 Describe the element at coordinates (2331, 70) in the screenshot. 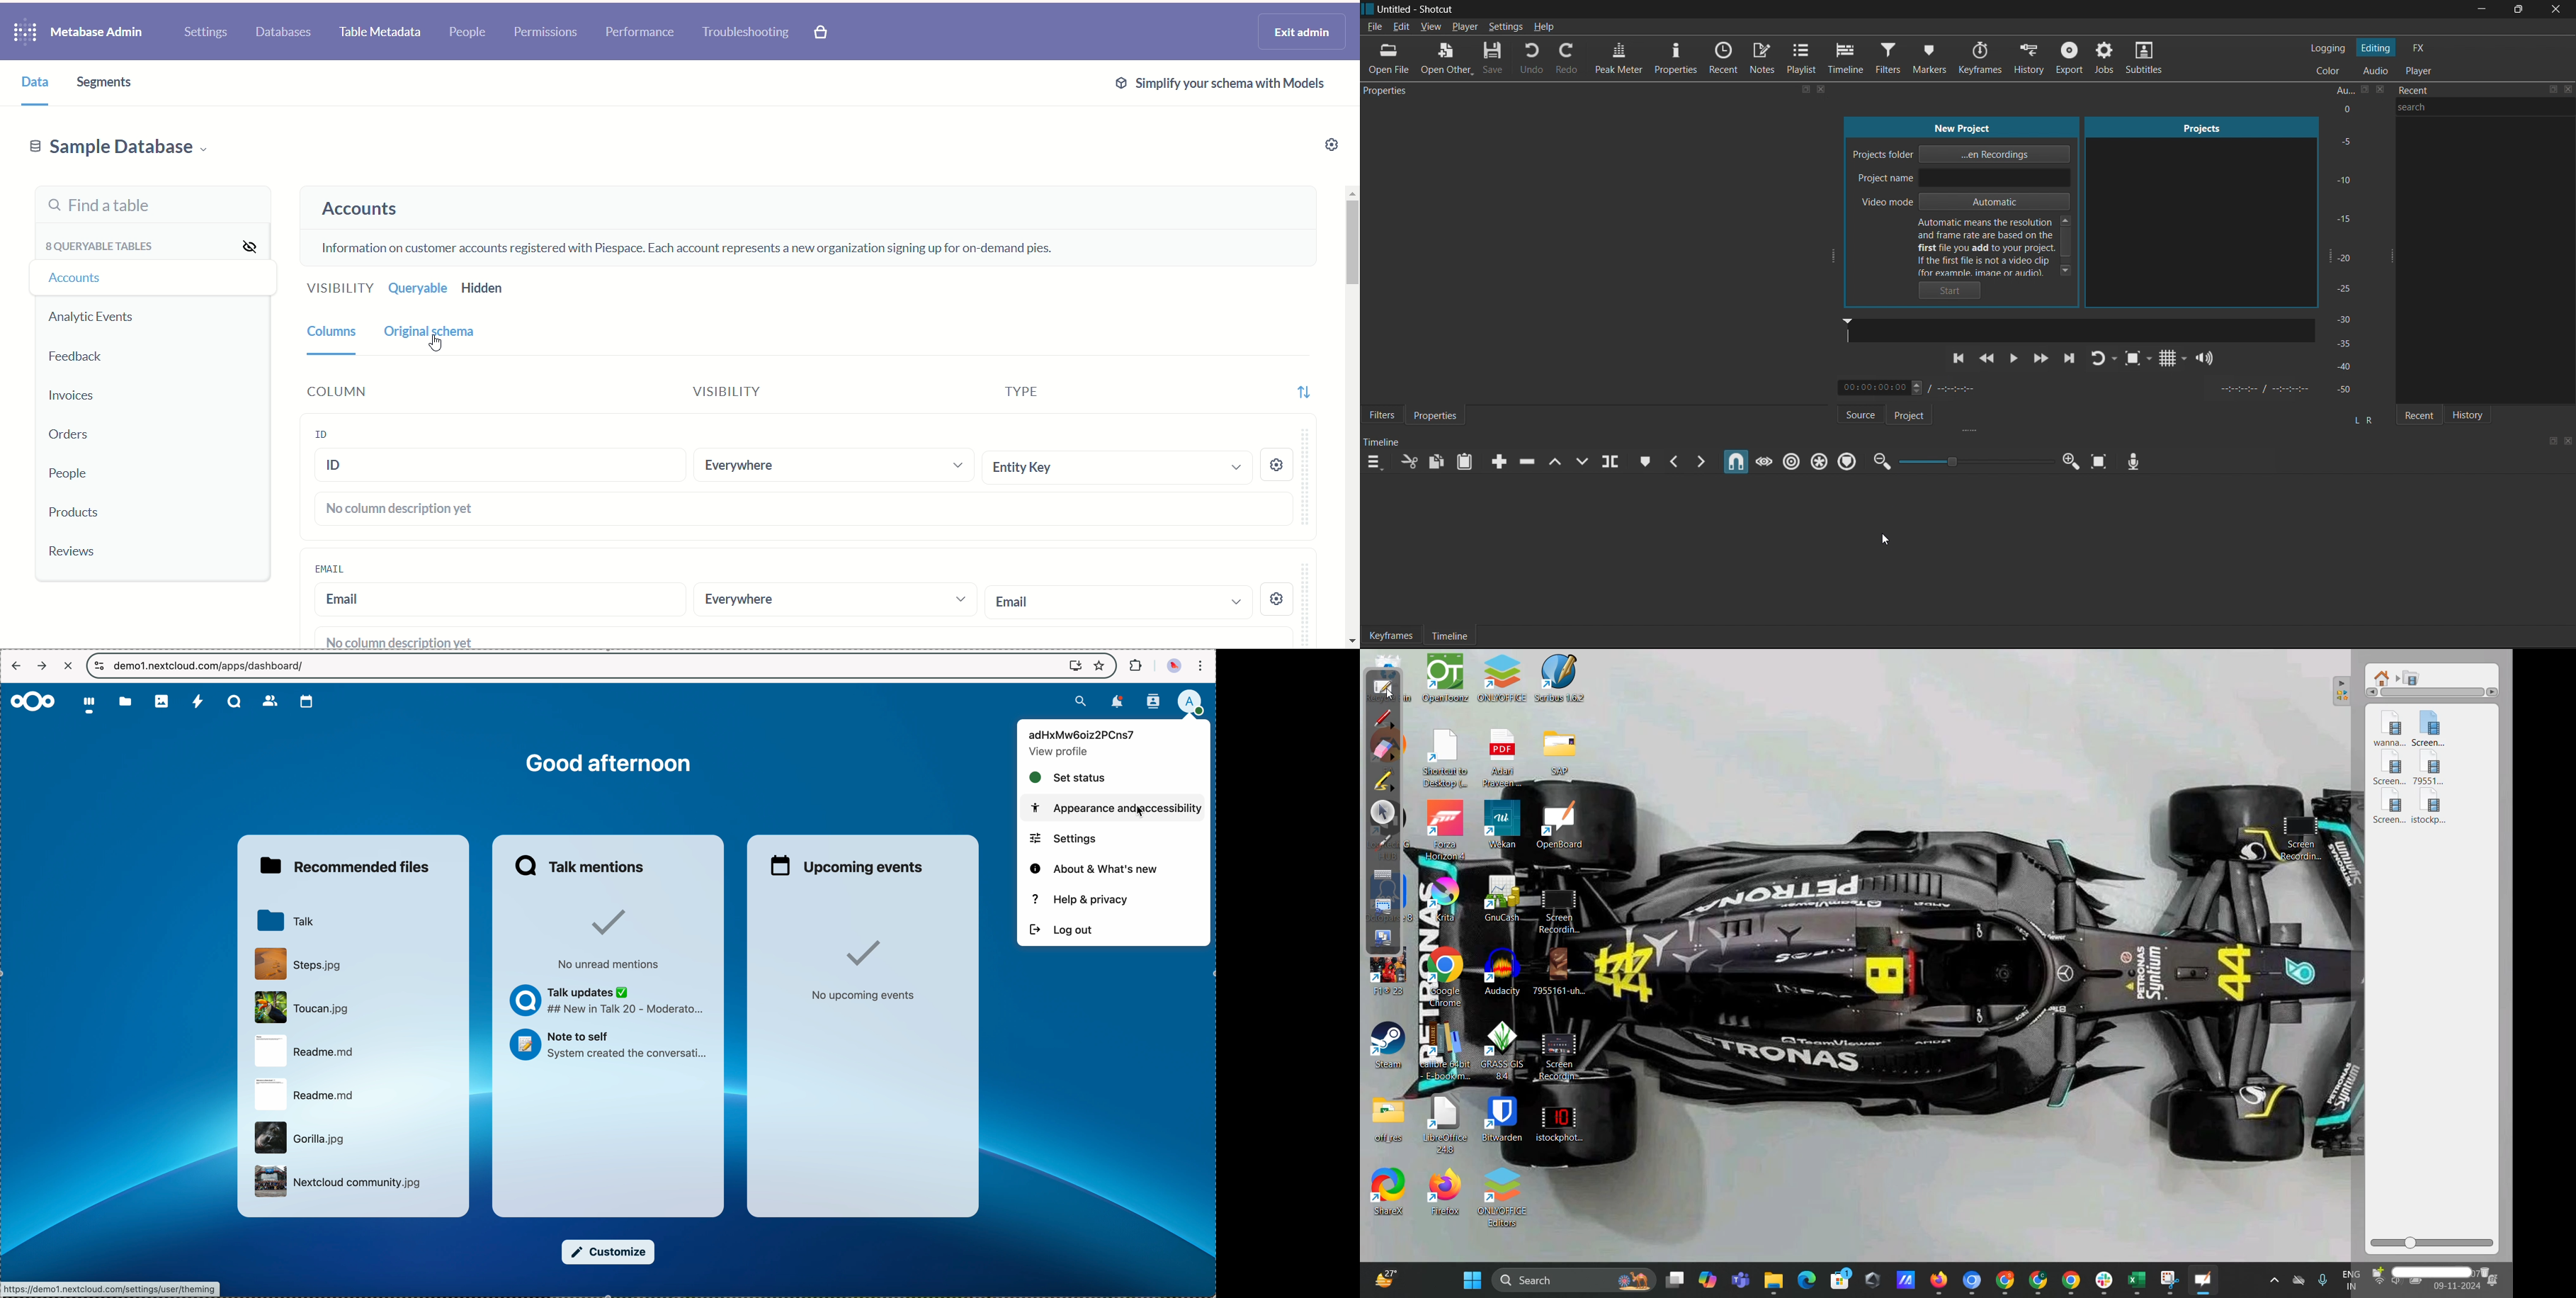

I see `Color` at that location.